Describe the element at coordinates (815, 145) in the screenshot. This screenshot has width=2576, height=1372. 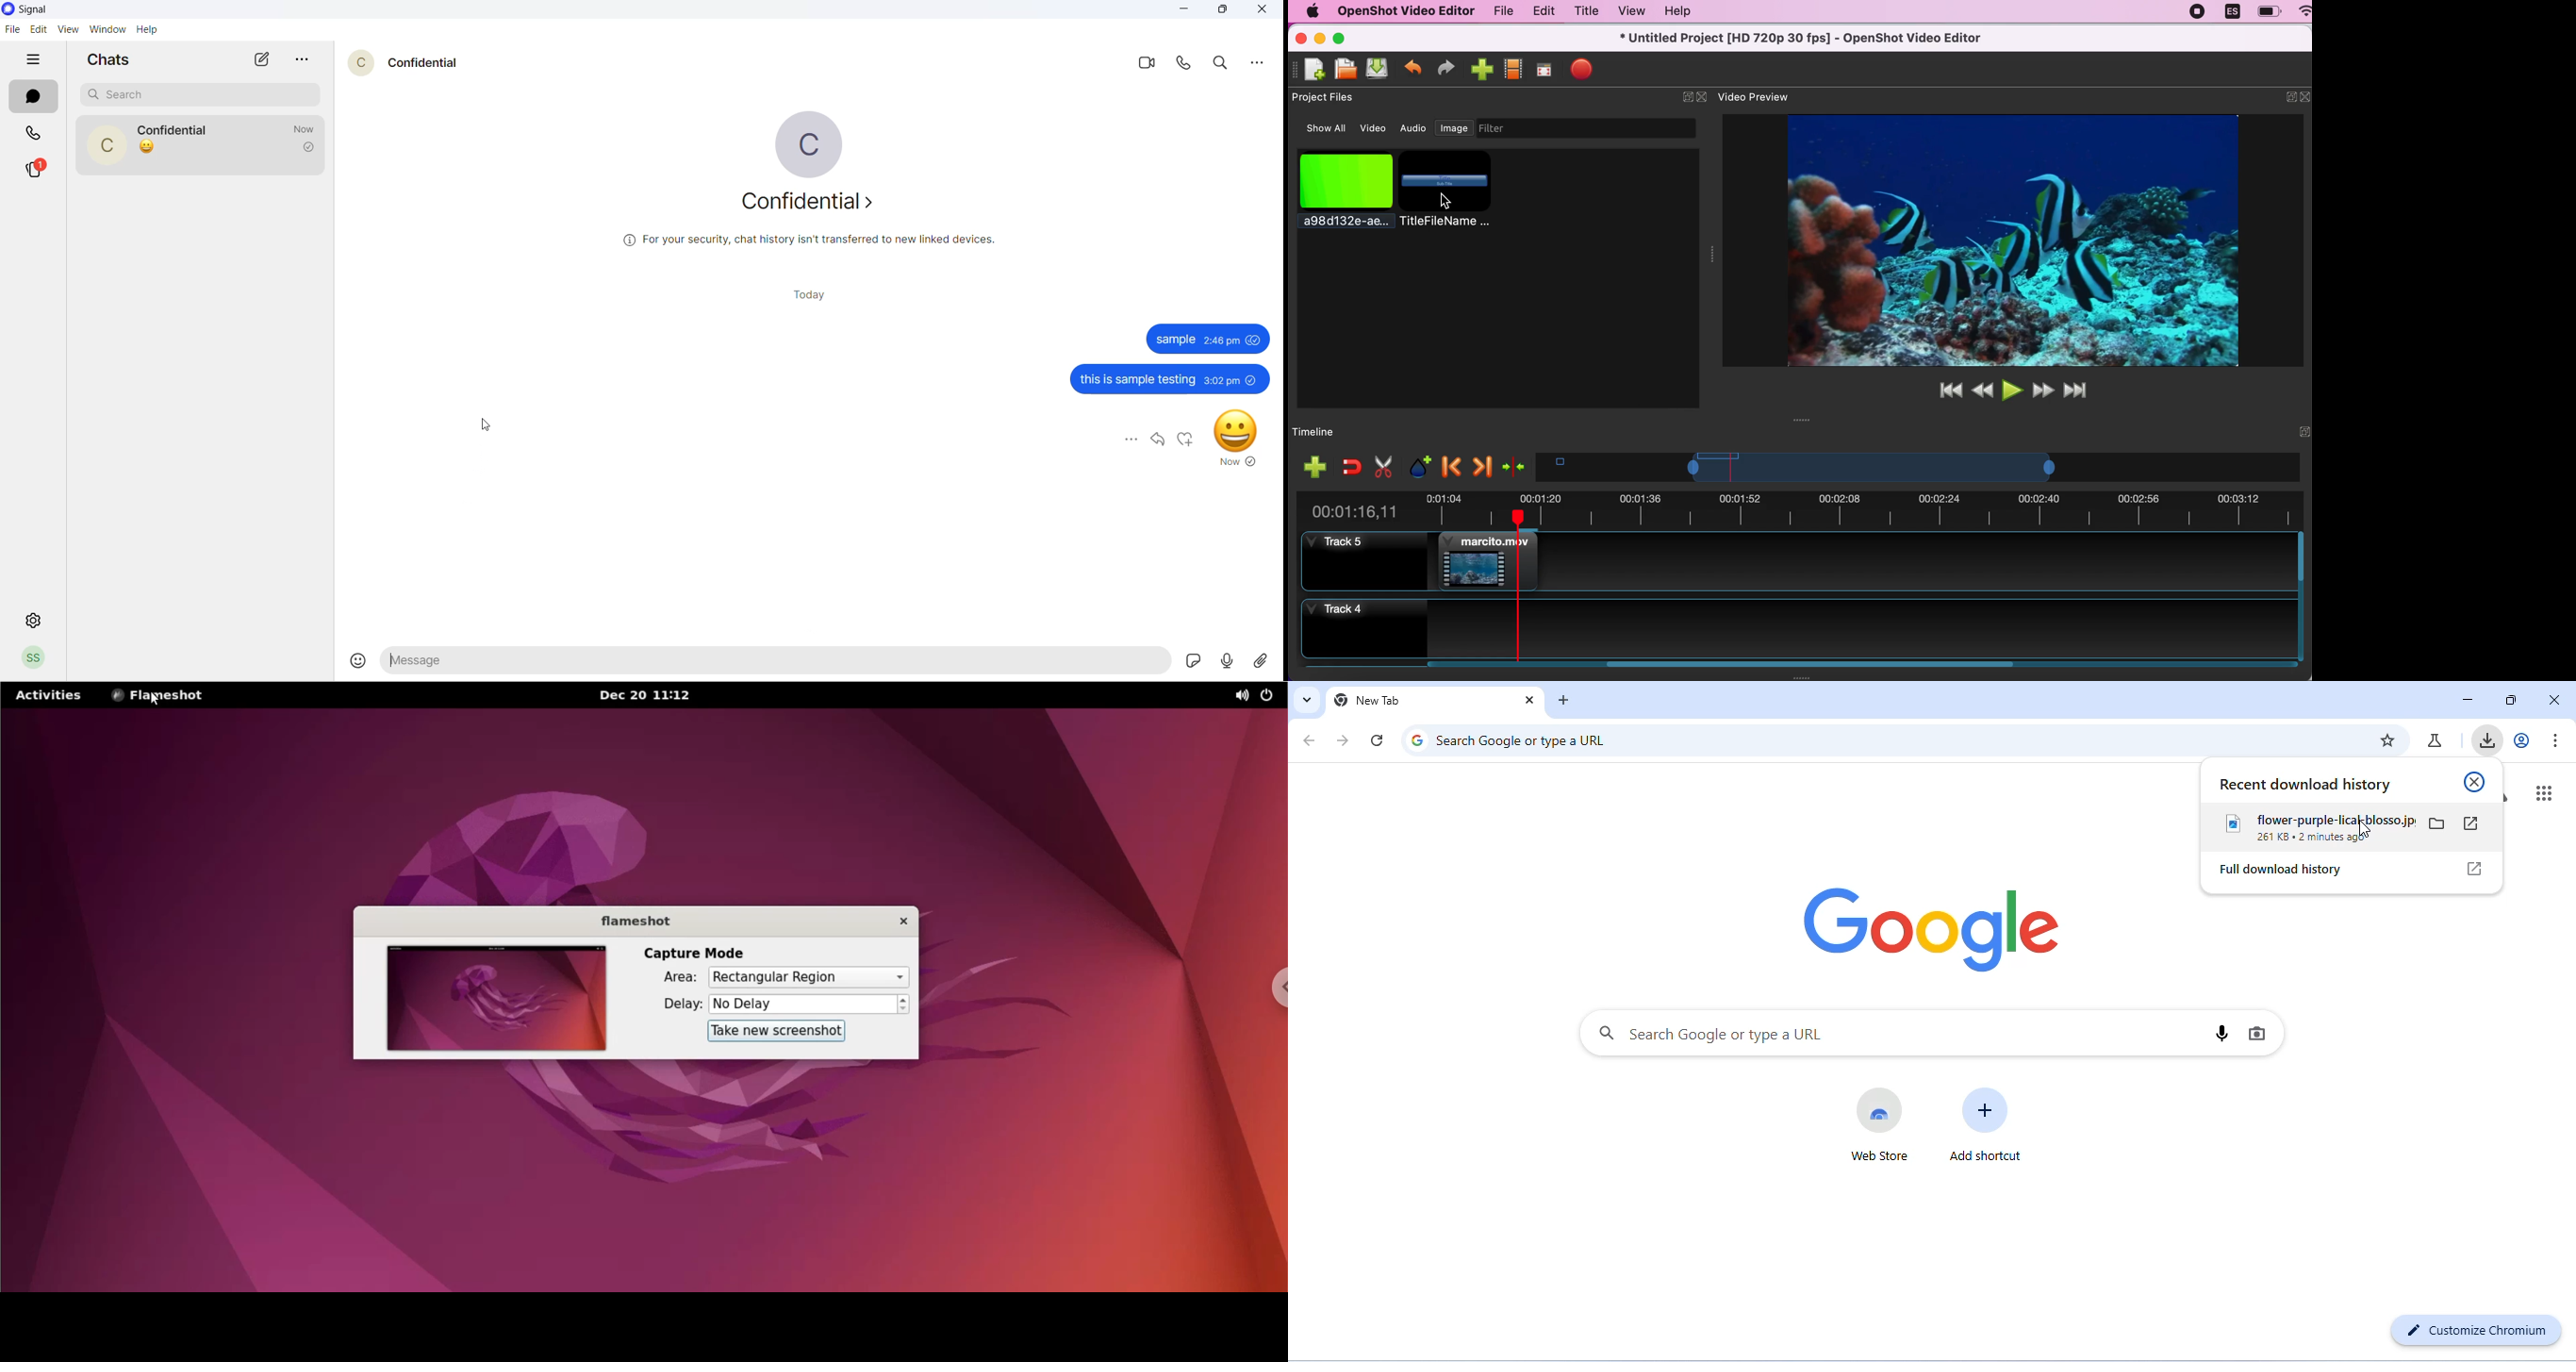
I see `profile picture` at that location.